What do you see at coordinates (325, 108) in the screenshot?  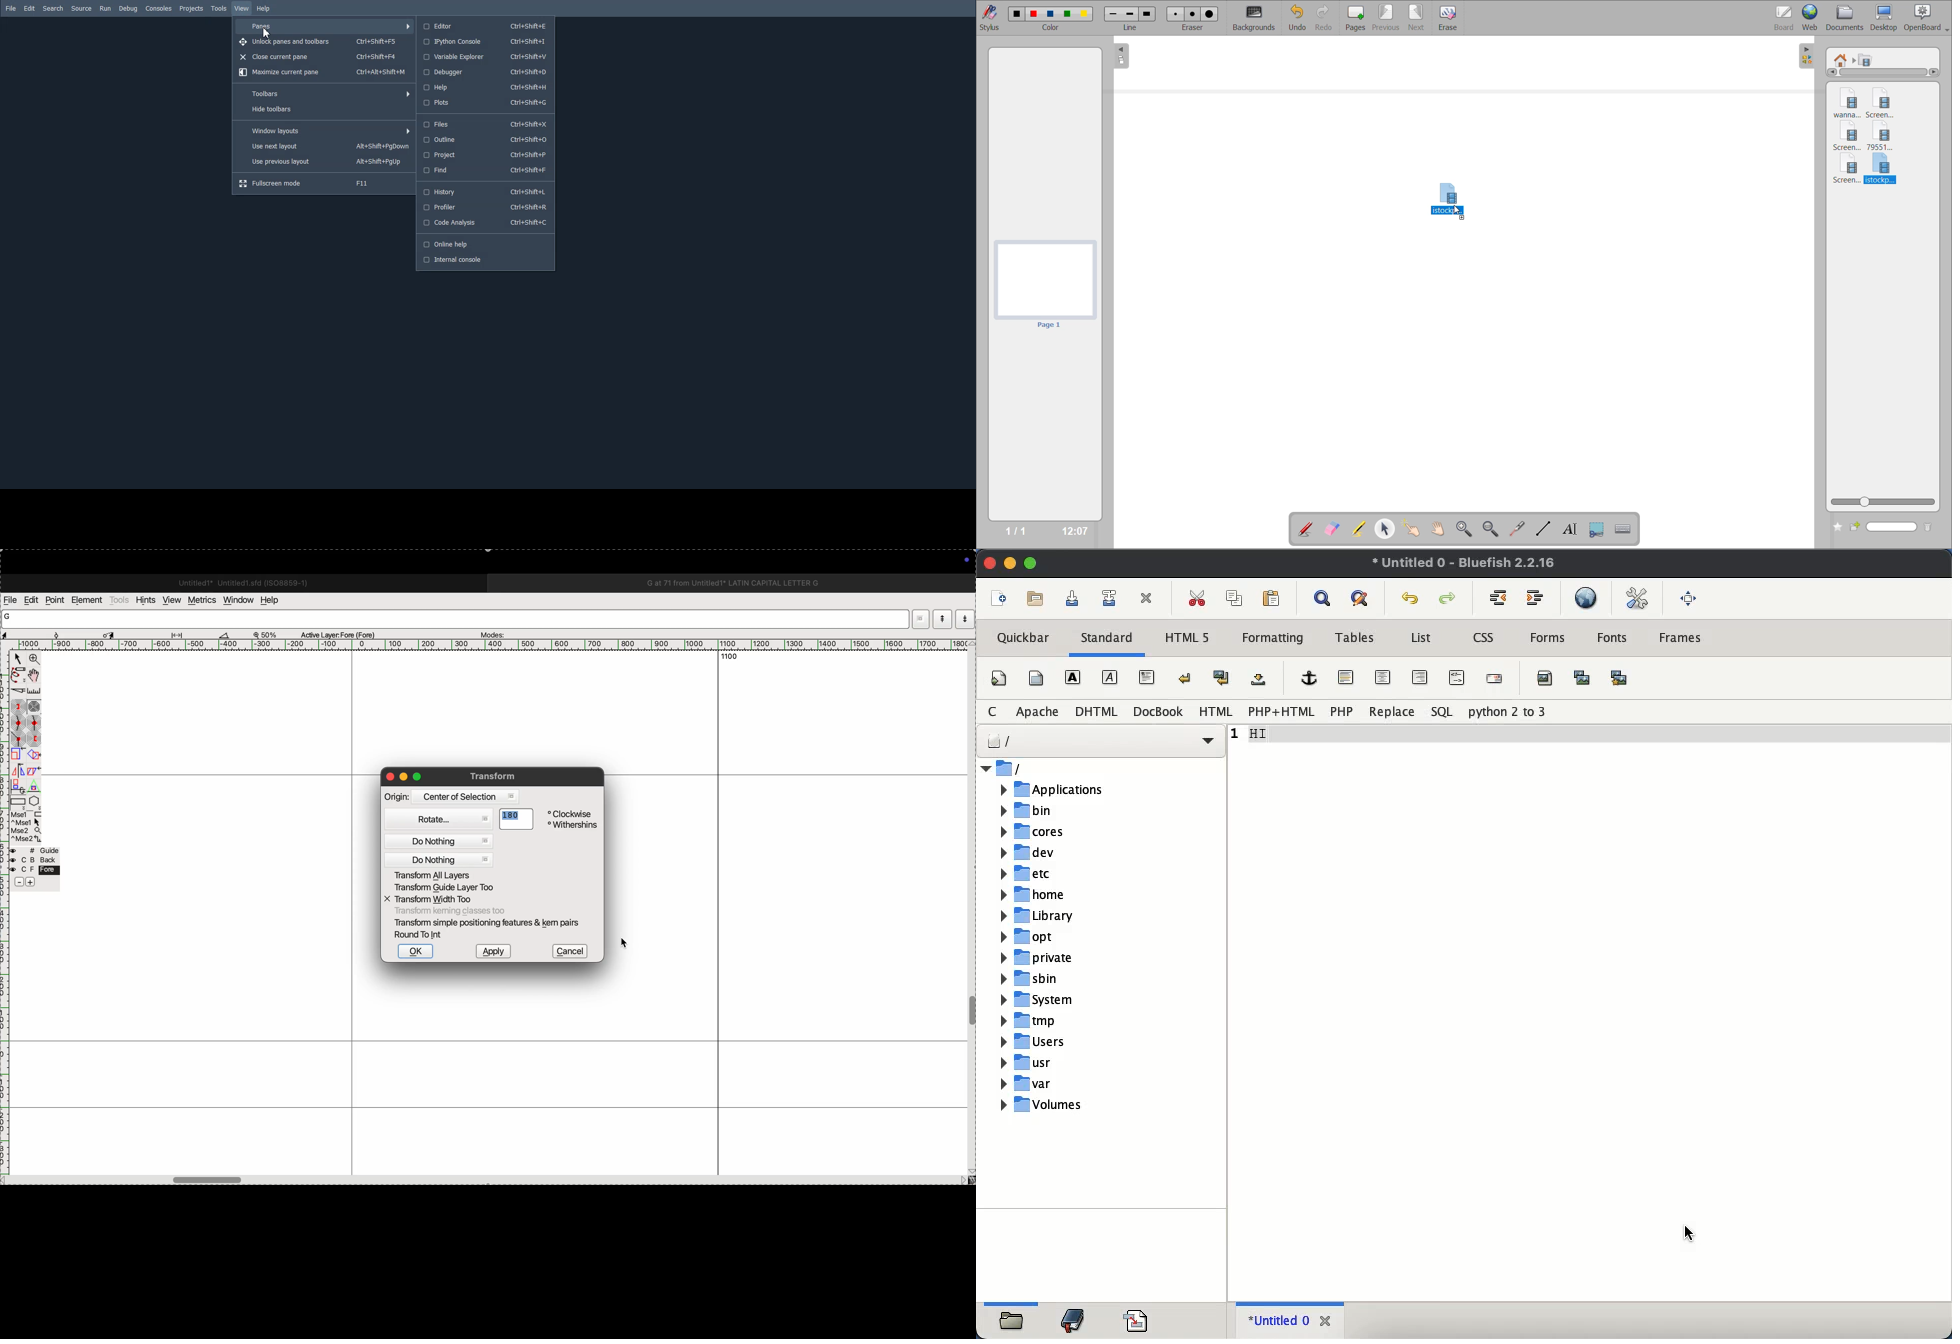 I see `Hide toolbars` at bounding box center [325, 108].